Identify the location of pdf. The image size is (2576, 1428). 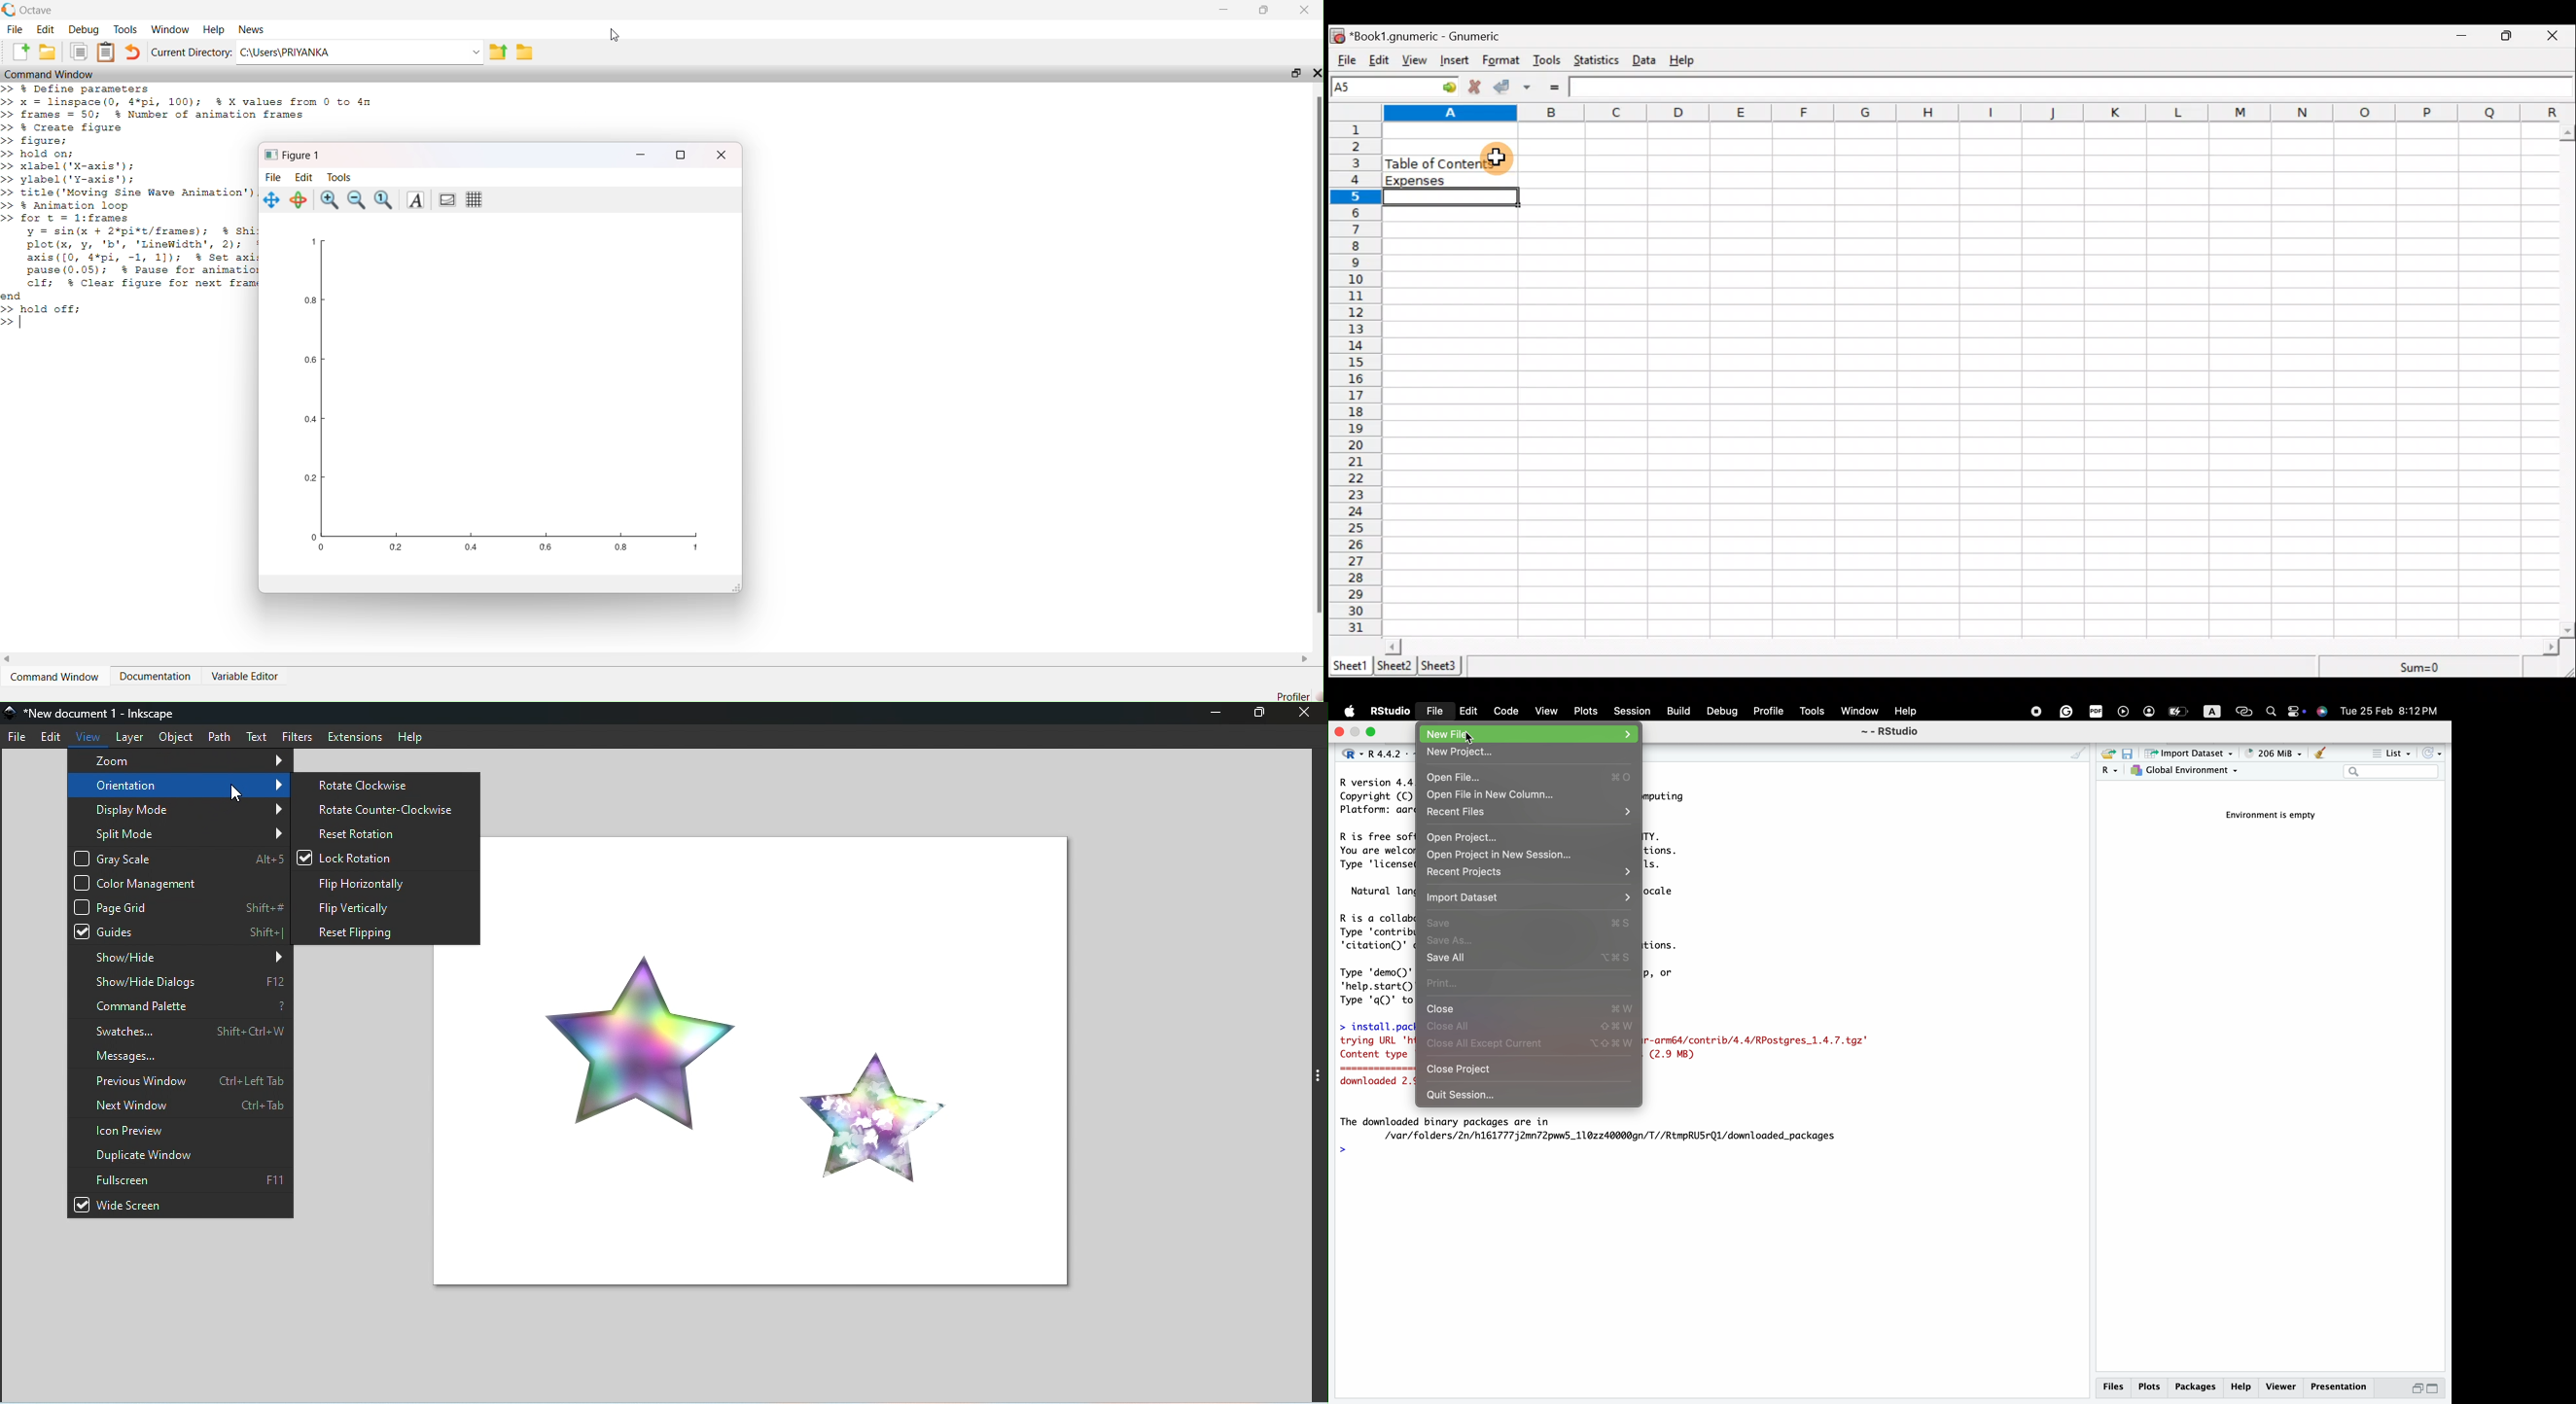
(2094, 713).